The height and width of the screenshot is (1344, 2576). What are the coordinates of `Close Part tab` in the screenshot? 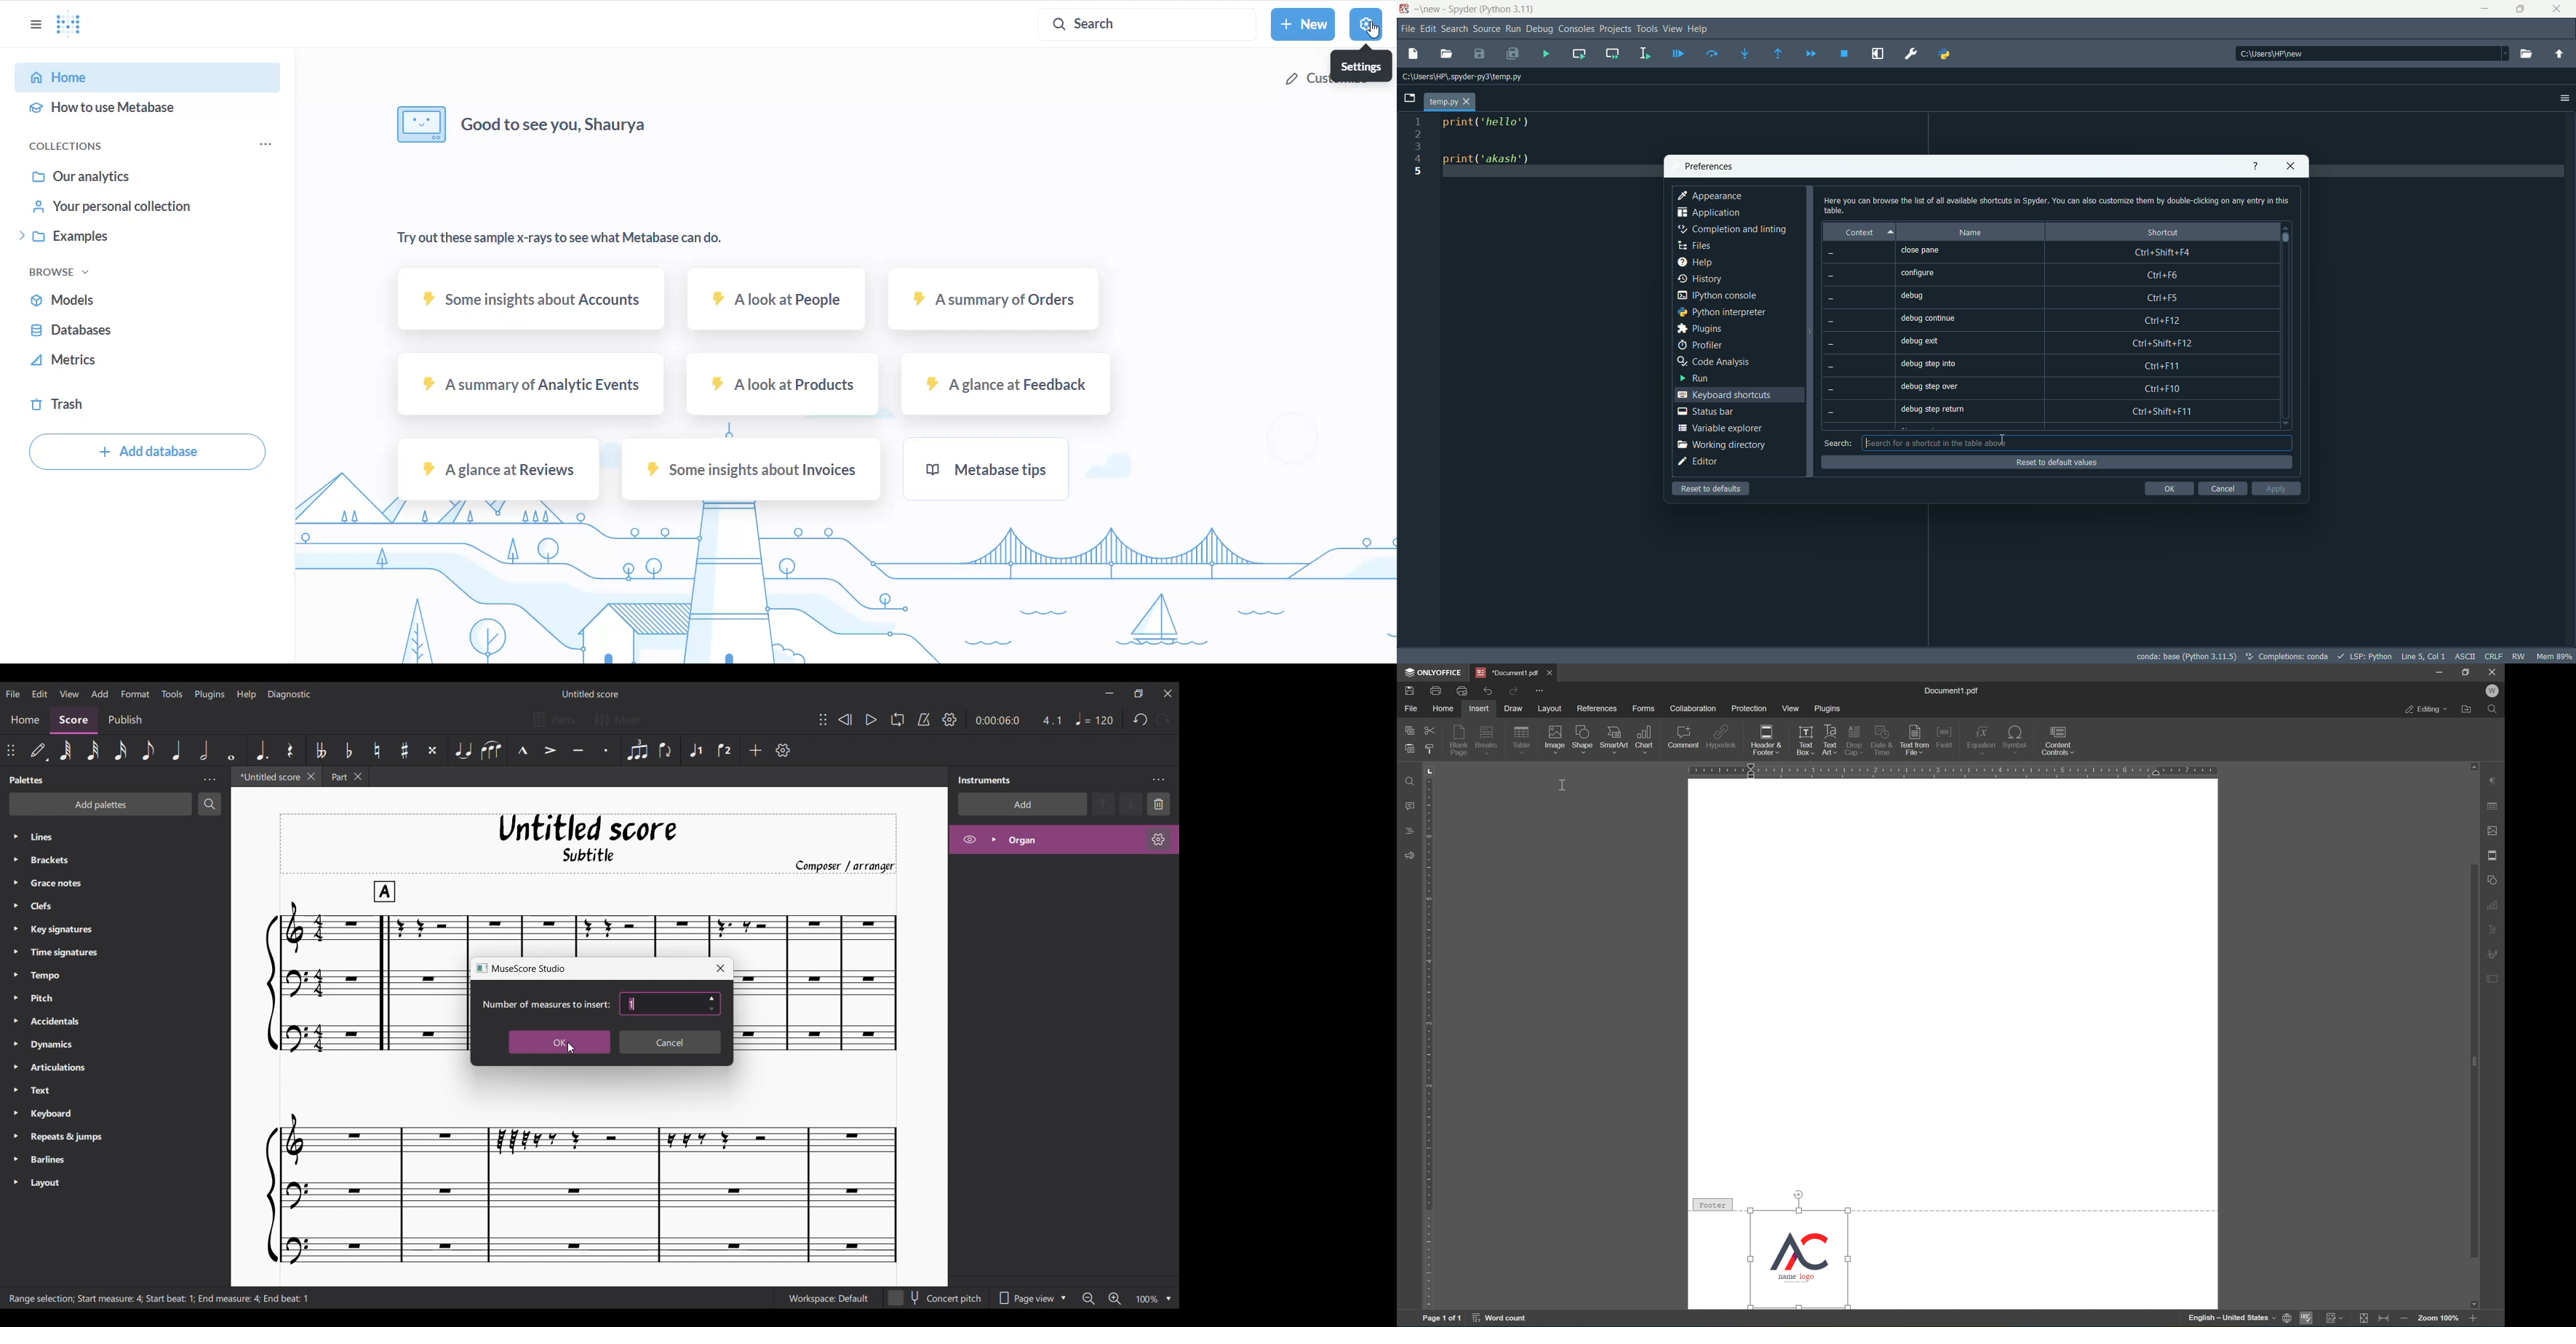 It's located at (358, 777).